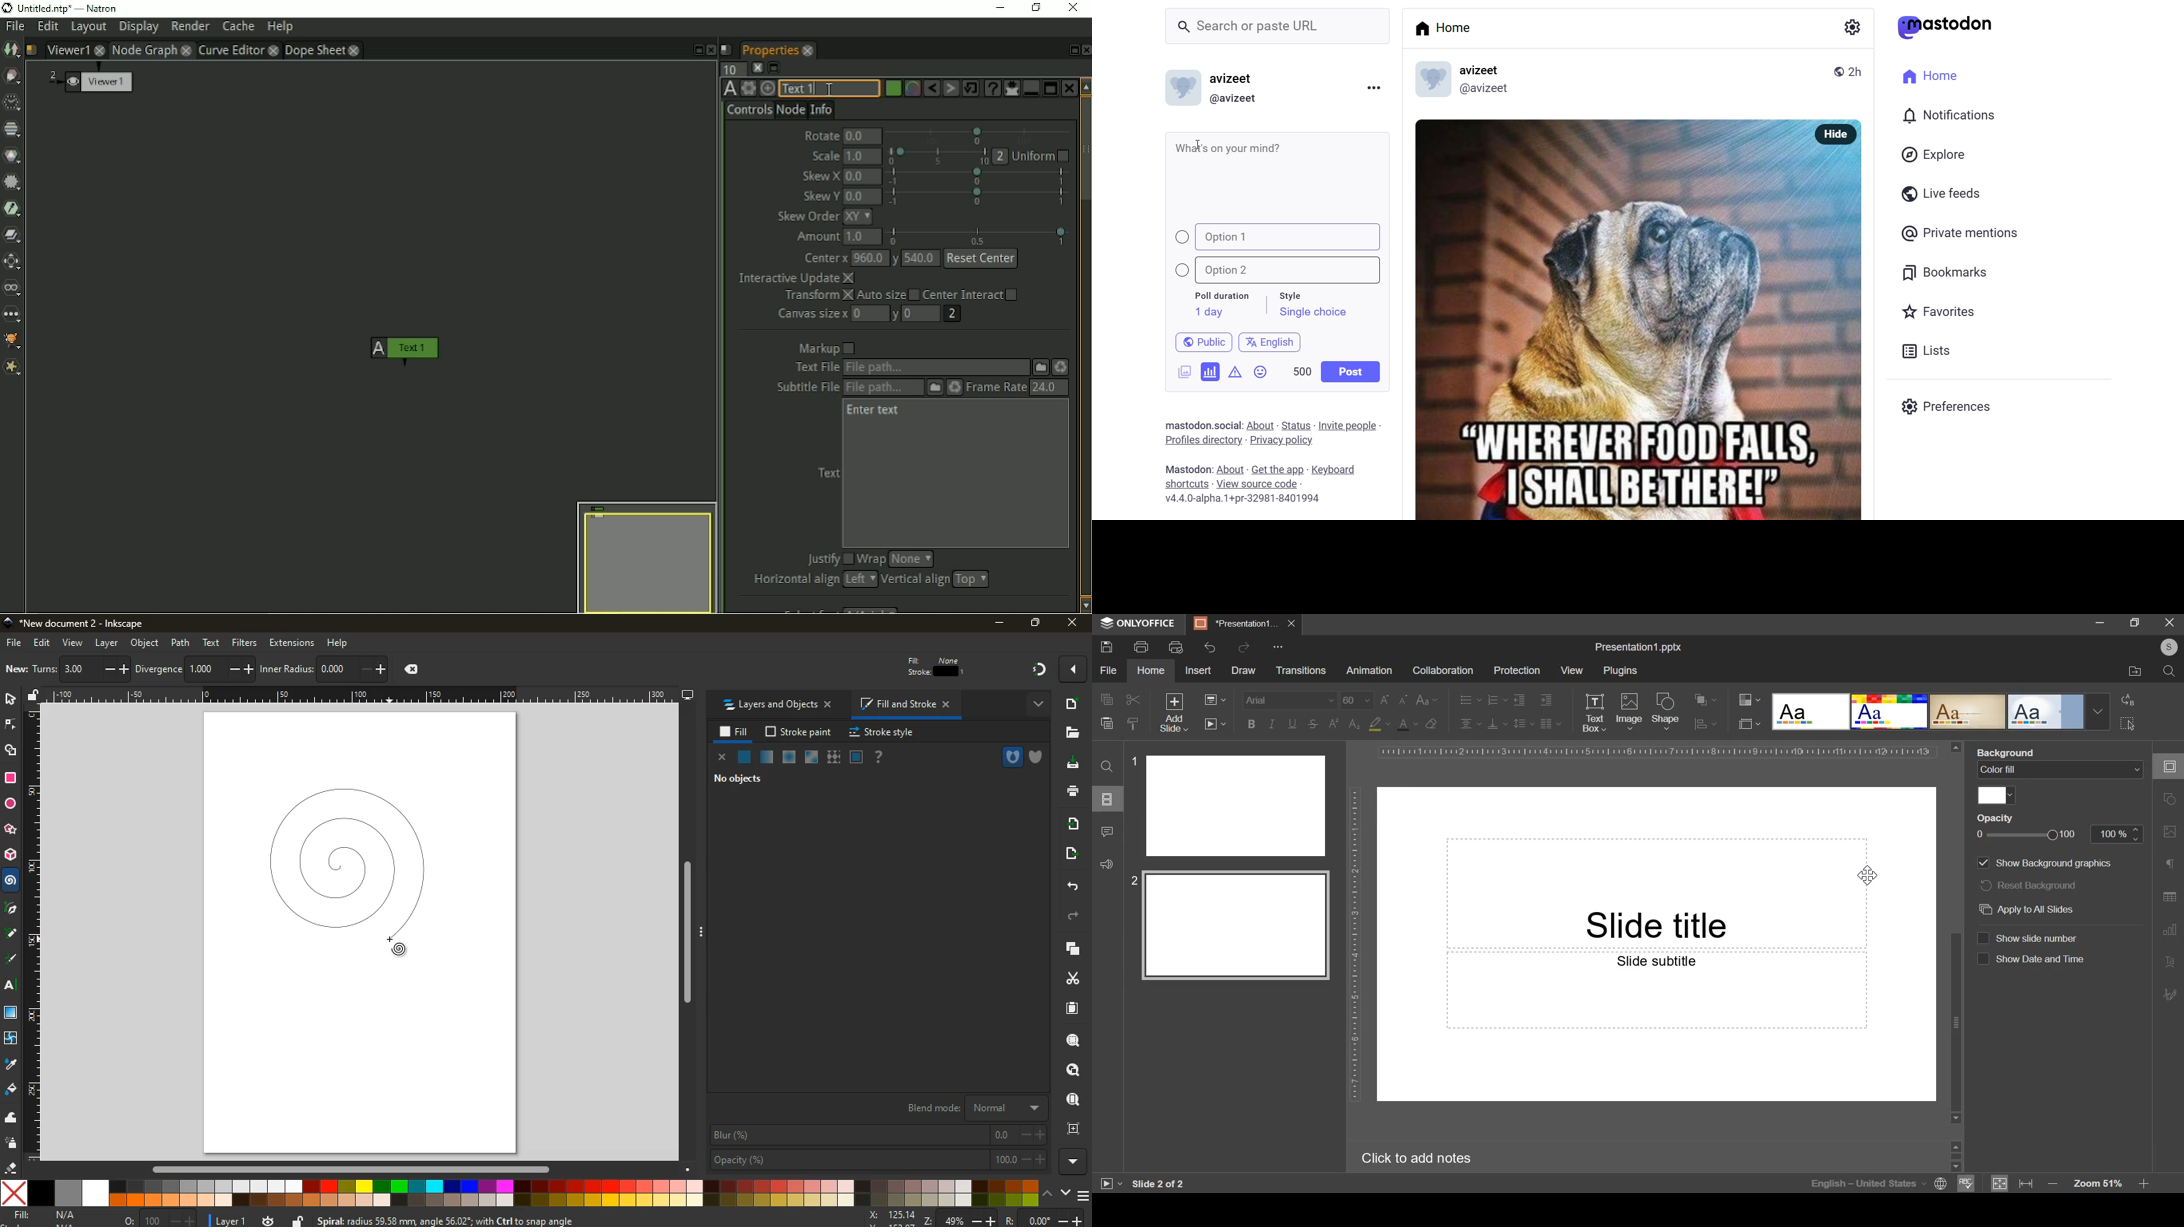 The height and width of the screenshot is (1232, 2184). What do you see at coordinates (11, 935) in the screenshot?
I see `` at bounding box center [11, 935].